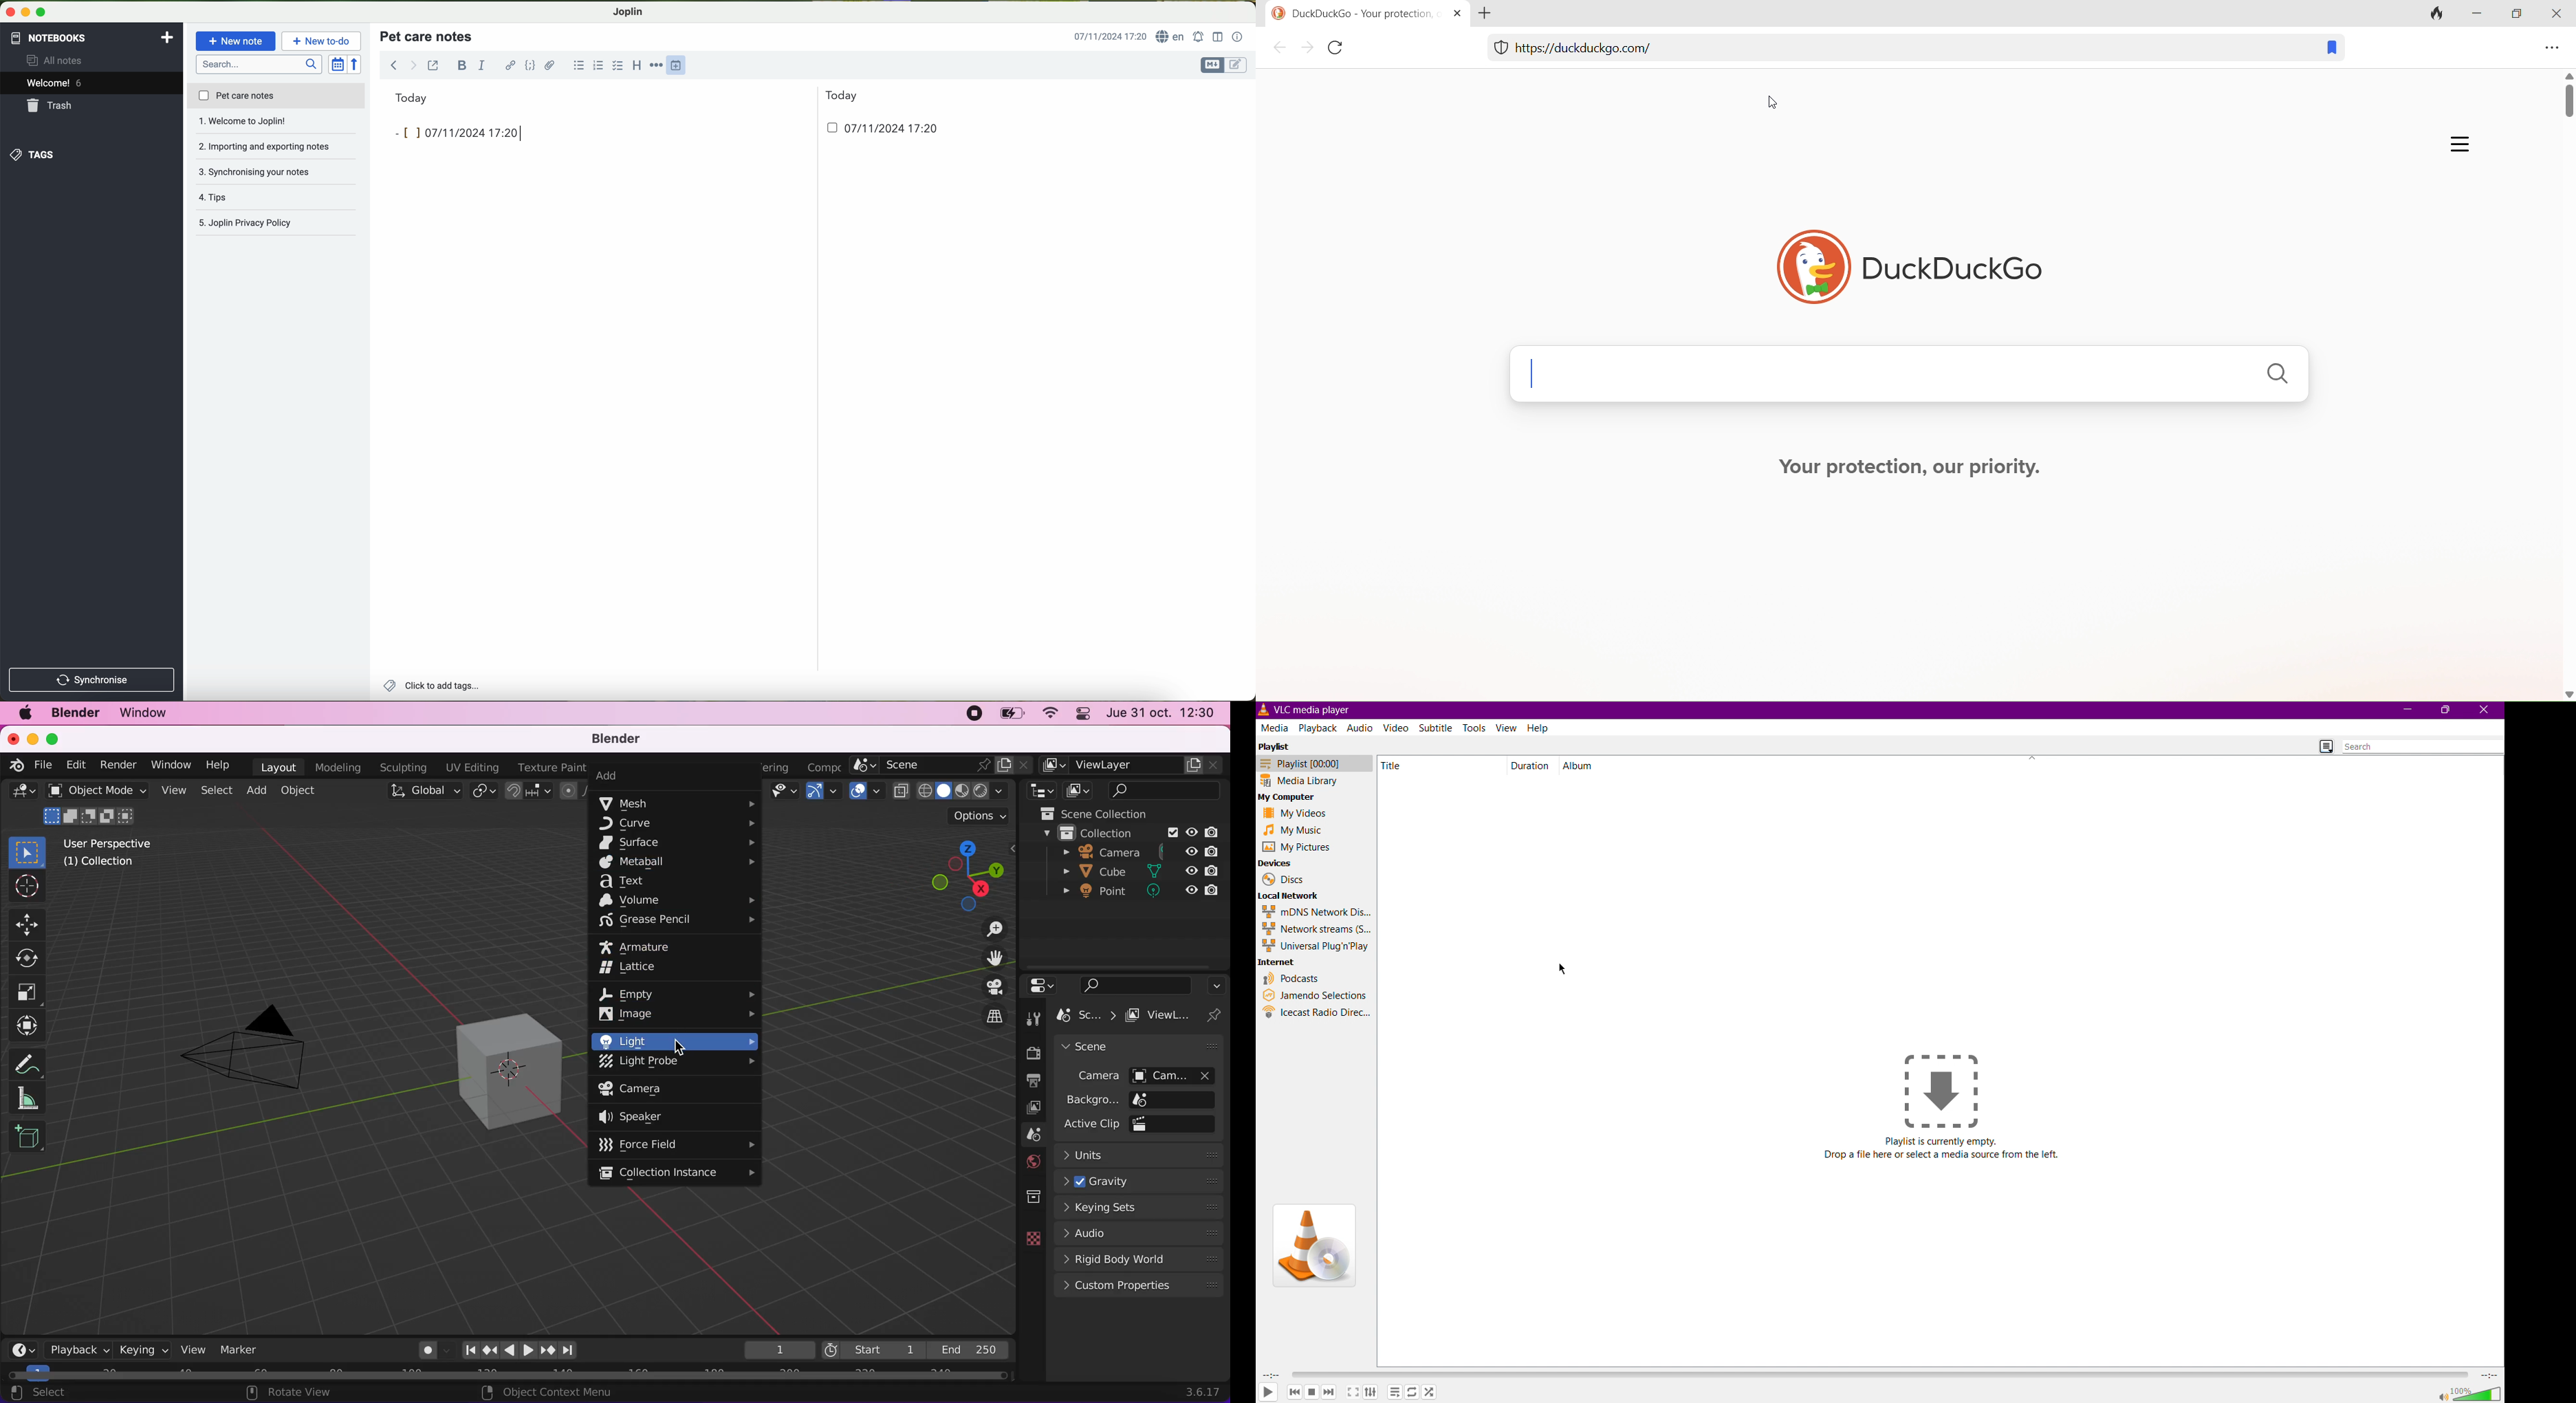  Describe the element at coordinates (405, 768) in the screenshot. I see `sculpting` at that location.